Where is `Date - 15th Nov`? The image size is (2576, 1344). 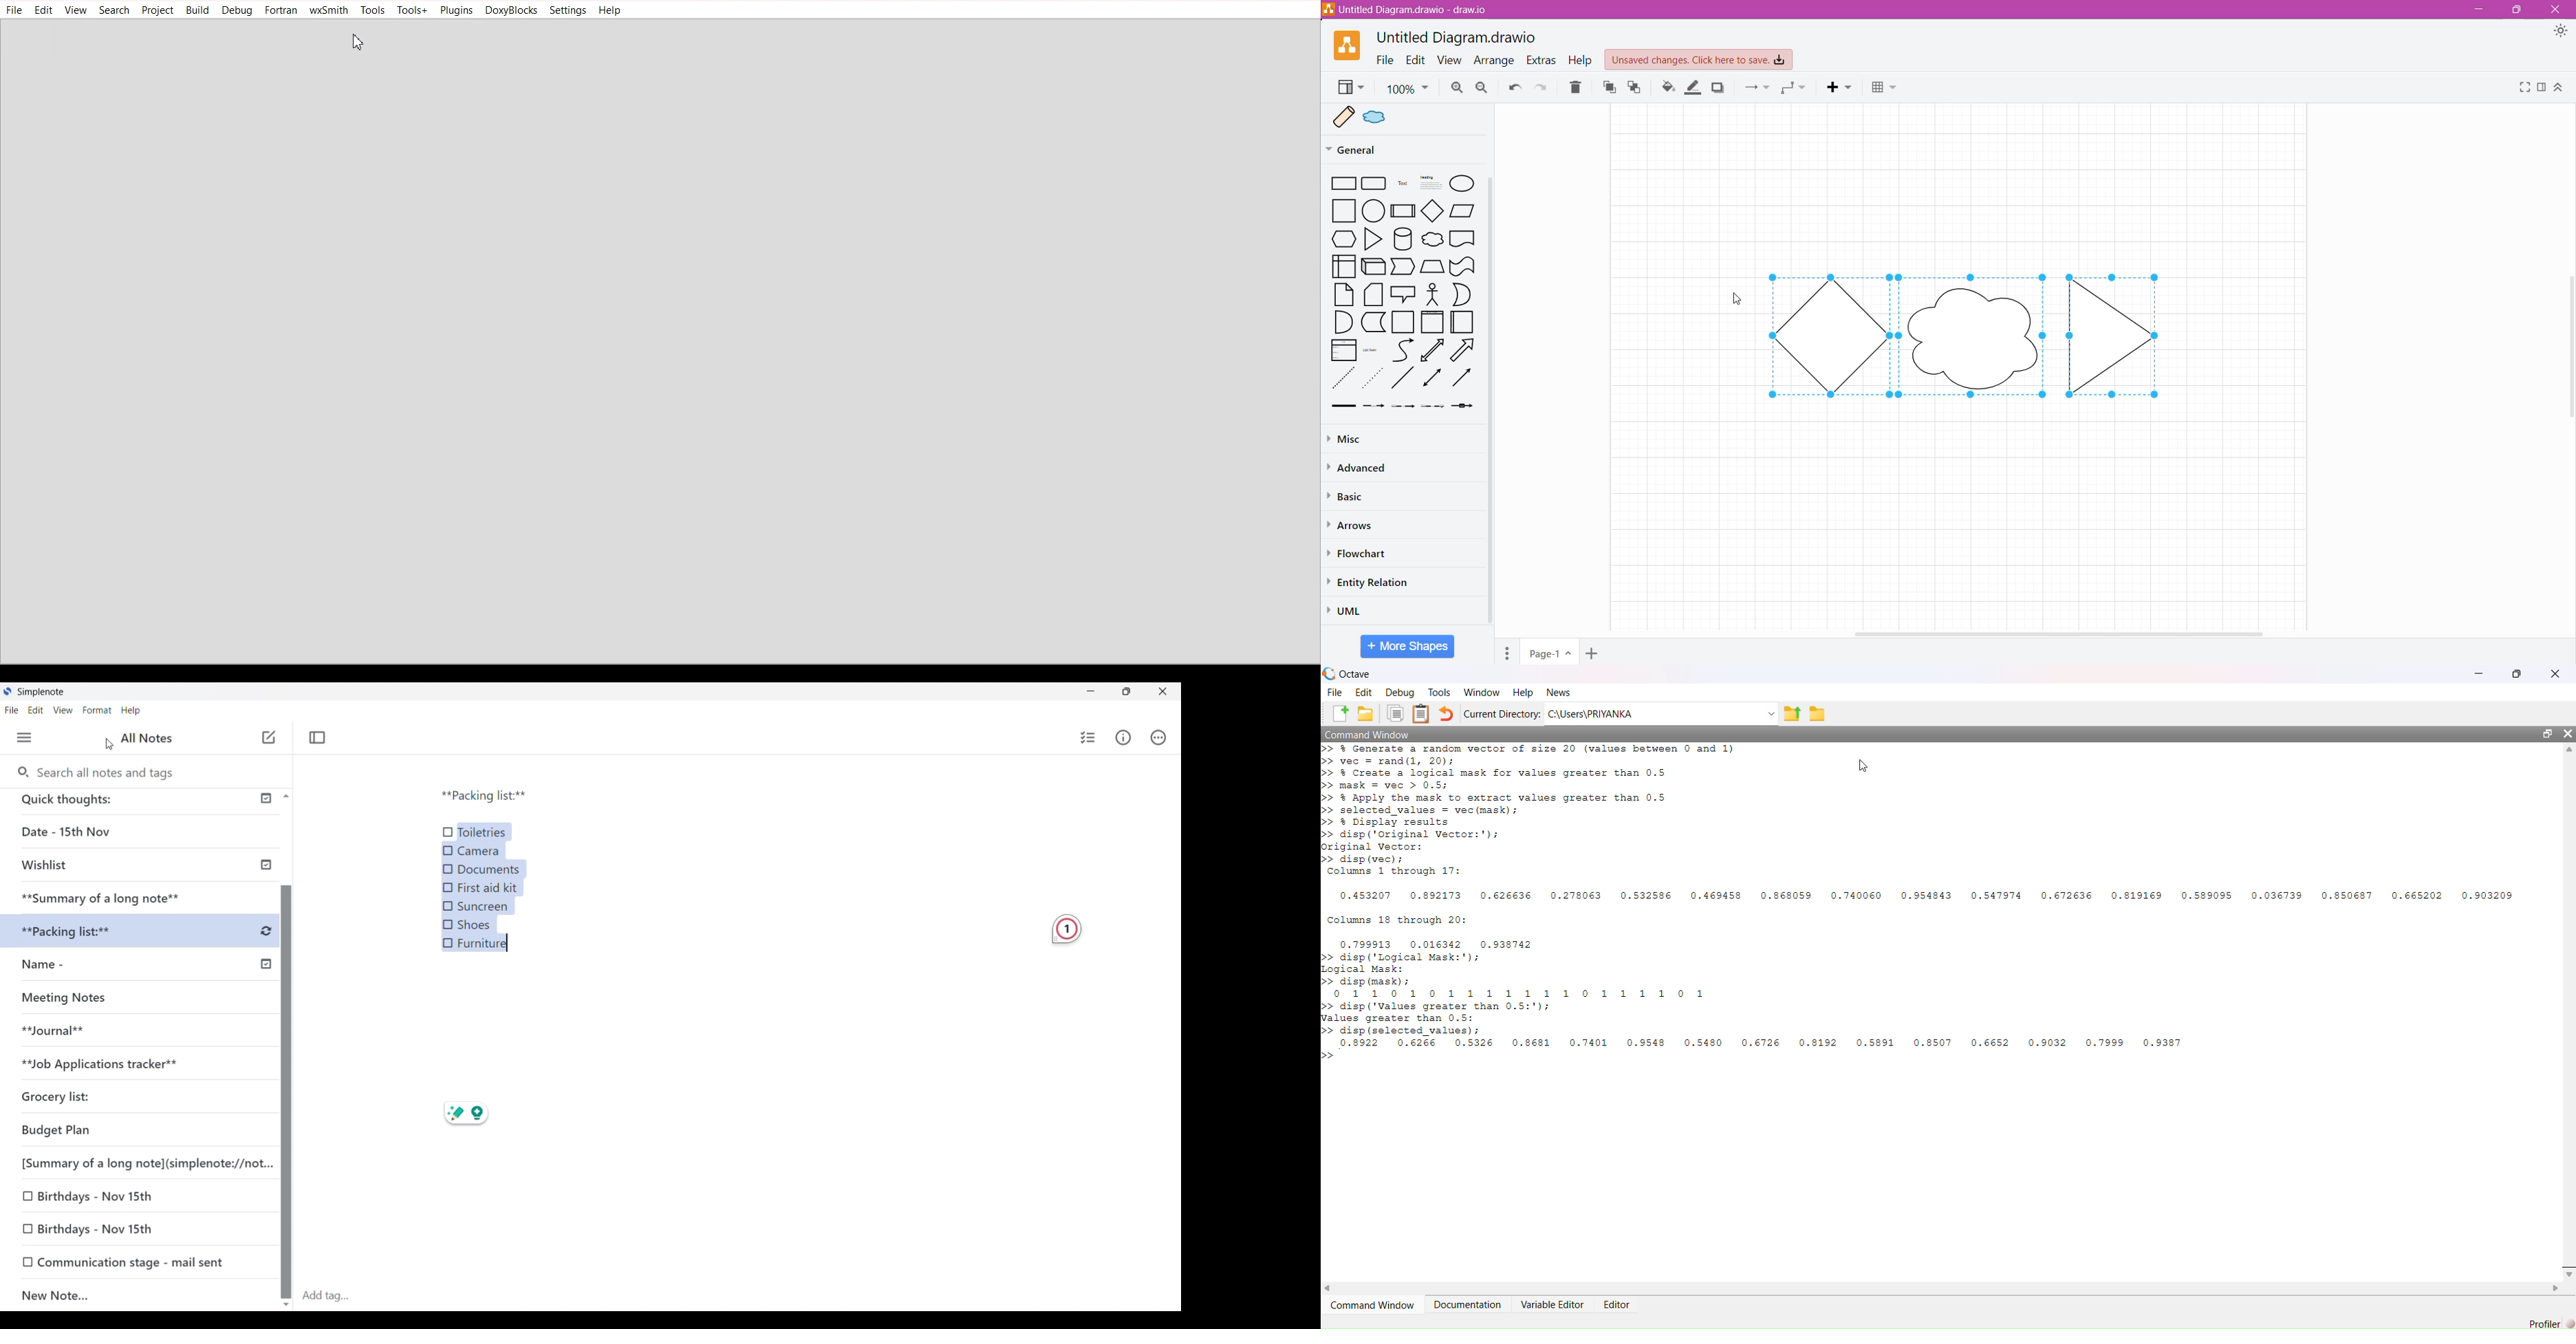 Date - 15th Nov is located at coordinates (106, 832).